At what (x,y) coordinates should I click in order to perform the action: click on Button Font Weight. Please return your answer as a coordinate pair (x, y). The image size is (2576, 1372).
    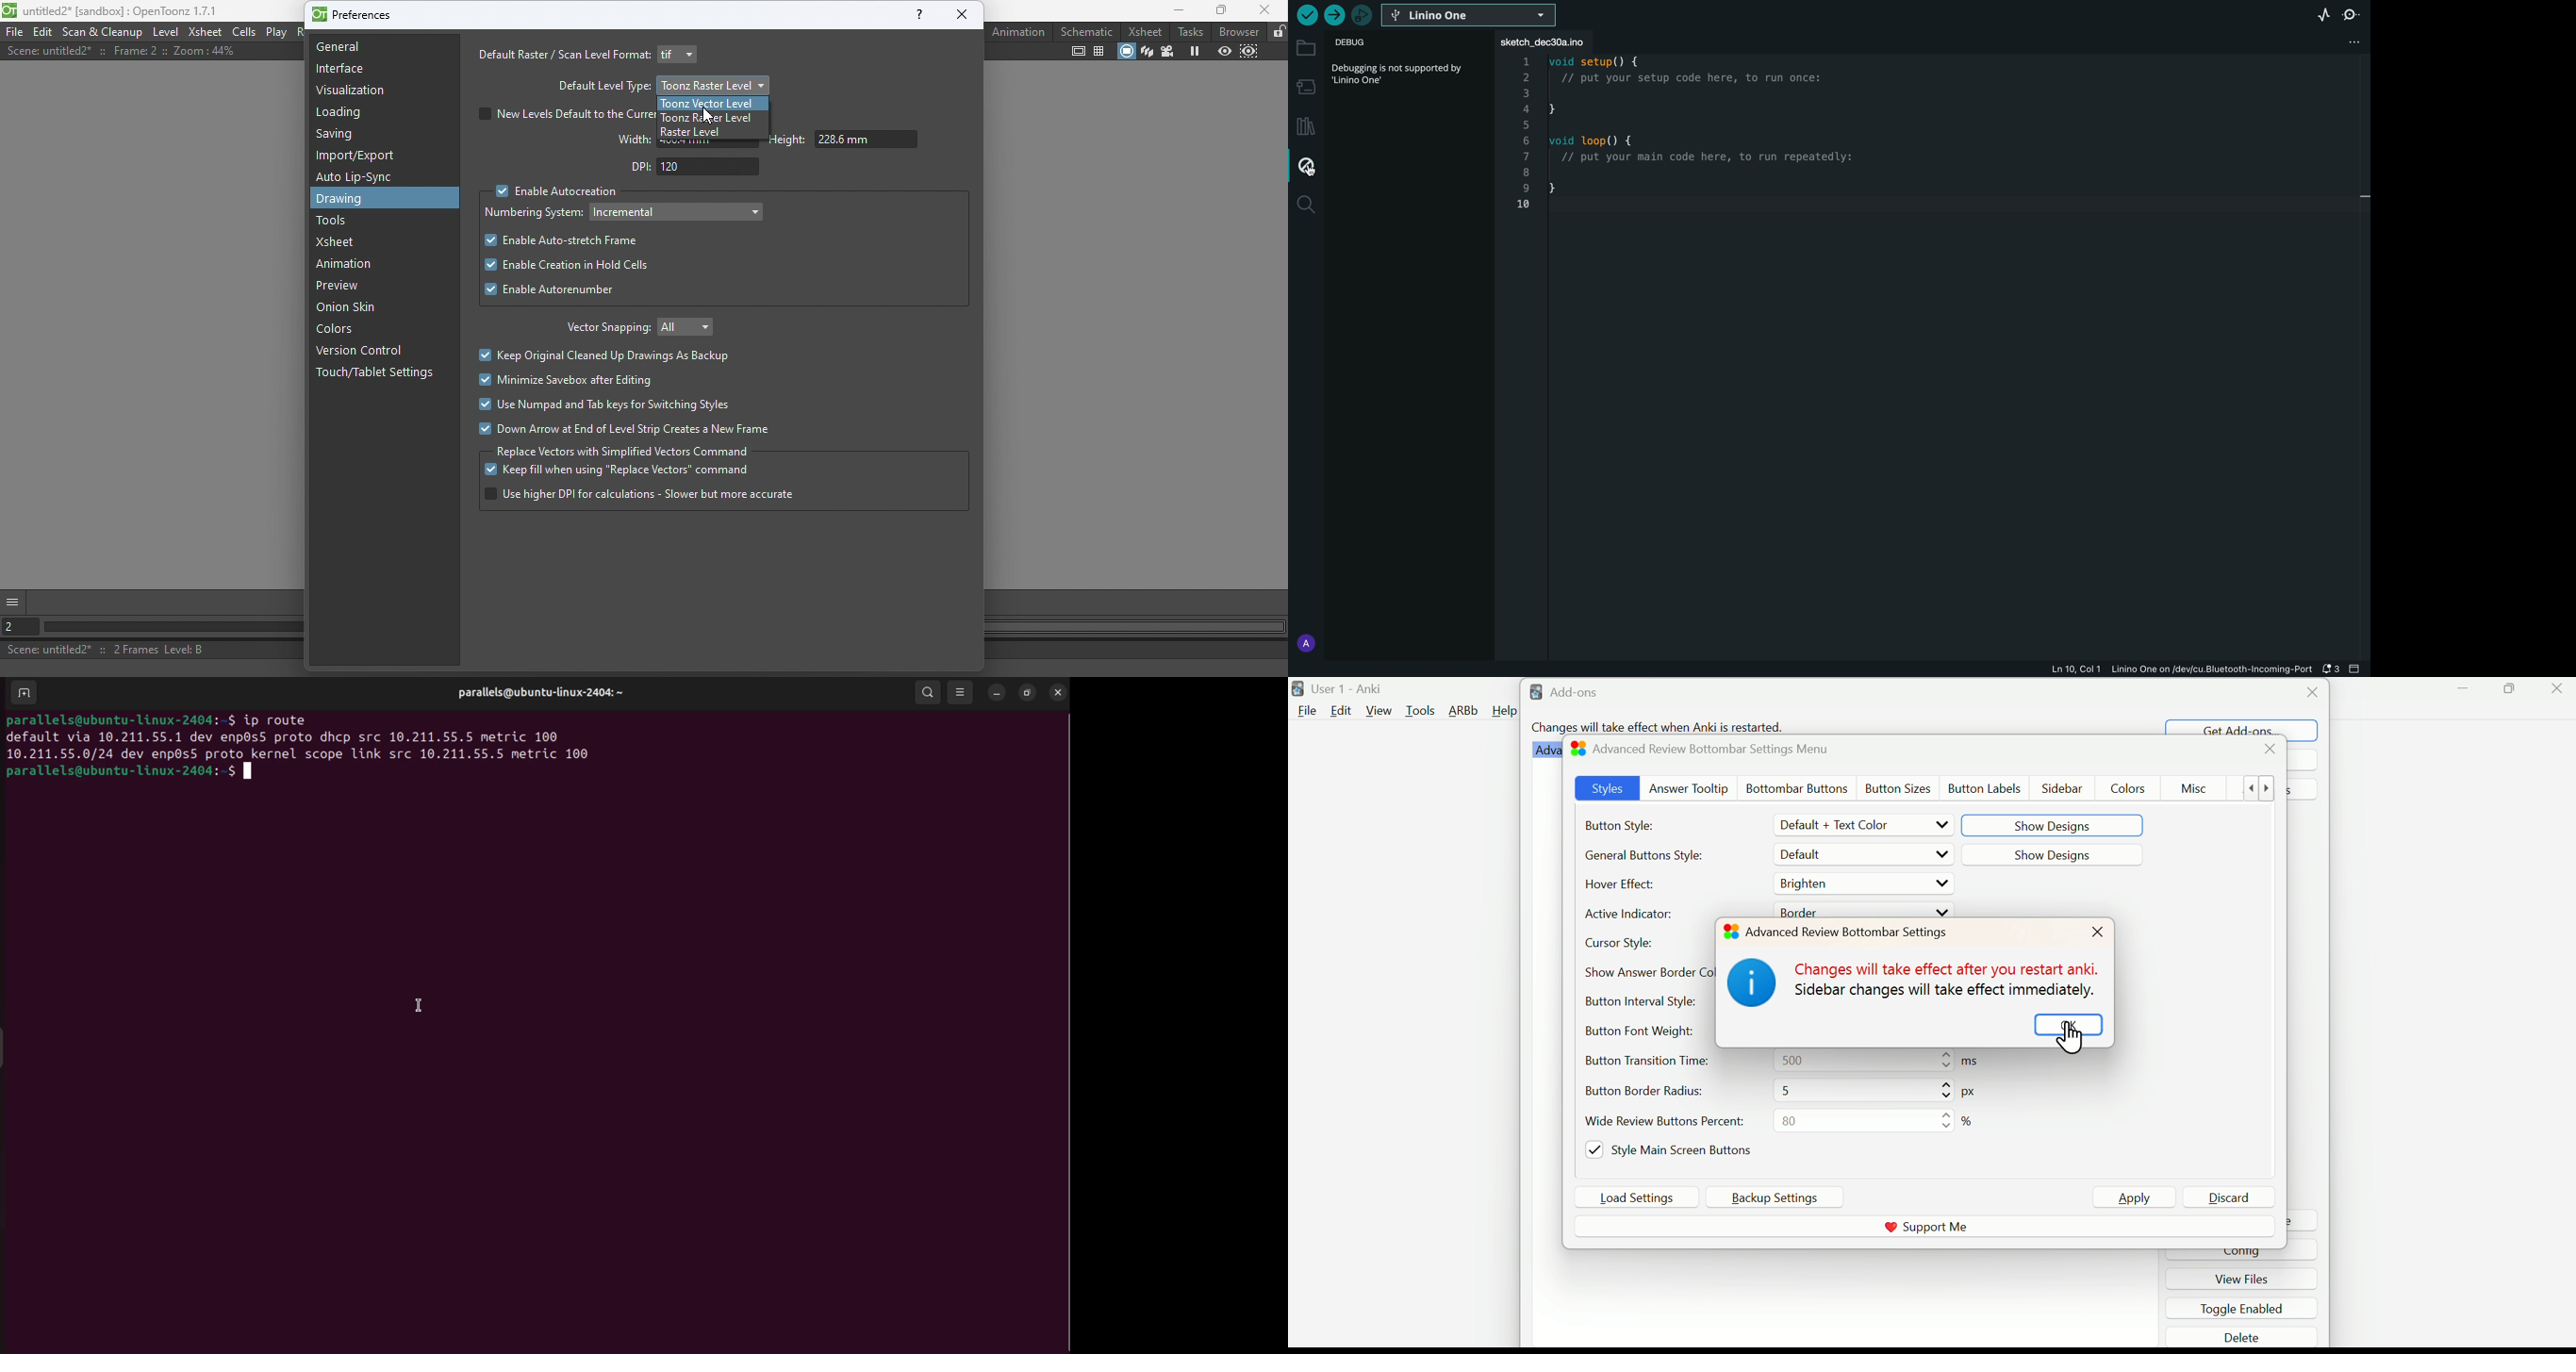
    Looking at the image, I should click on (1644, 1029).